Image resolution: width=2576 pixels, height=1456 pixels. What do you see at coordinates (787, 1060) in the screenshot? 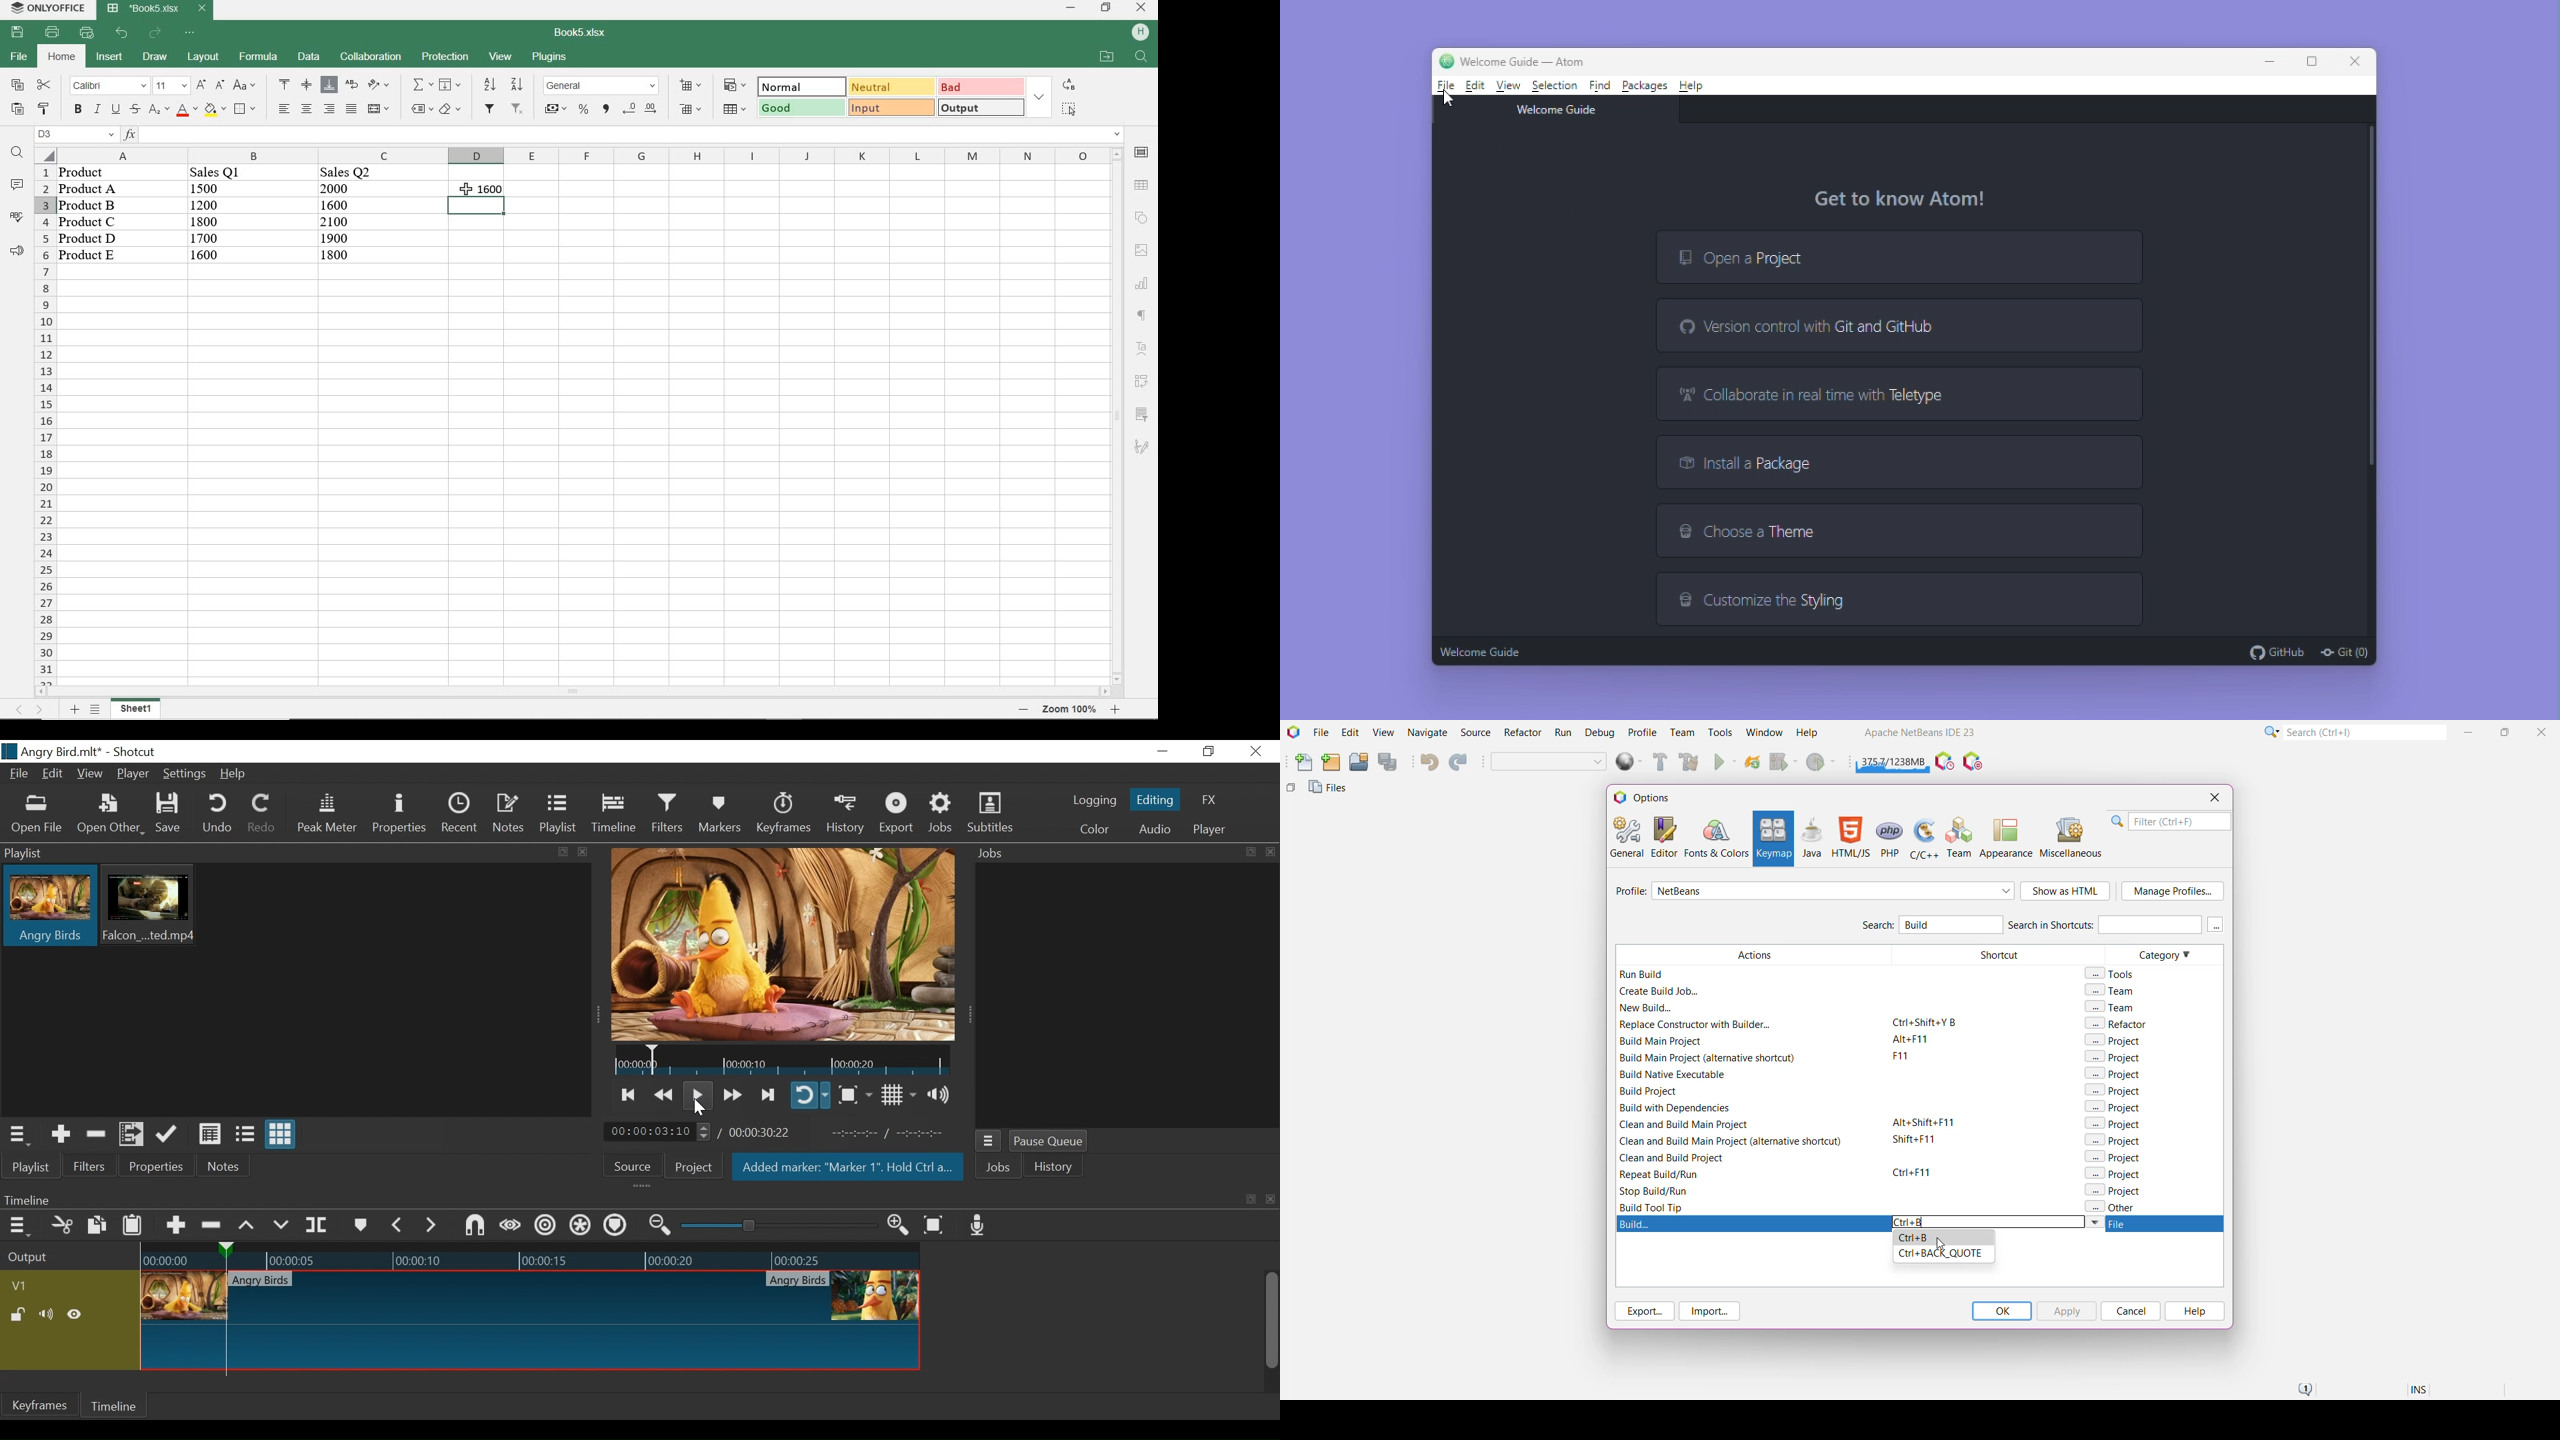
I see `thumbnail` at bounding box center [787, 1060].